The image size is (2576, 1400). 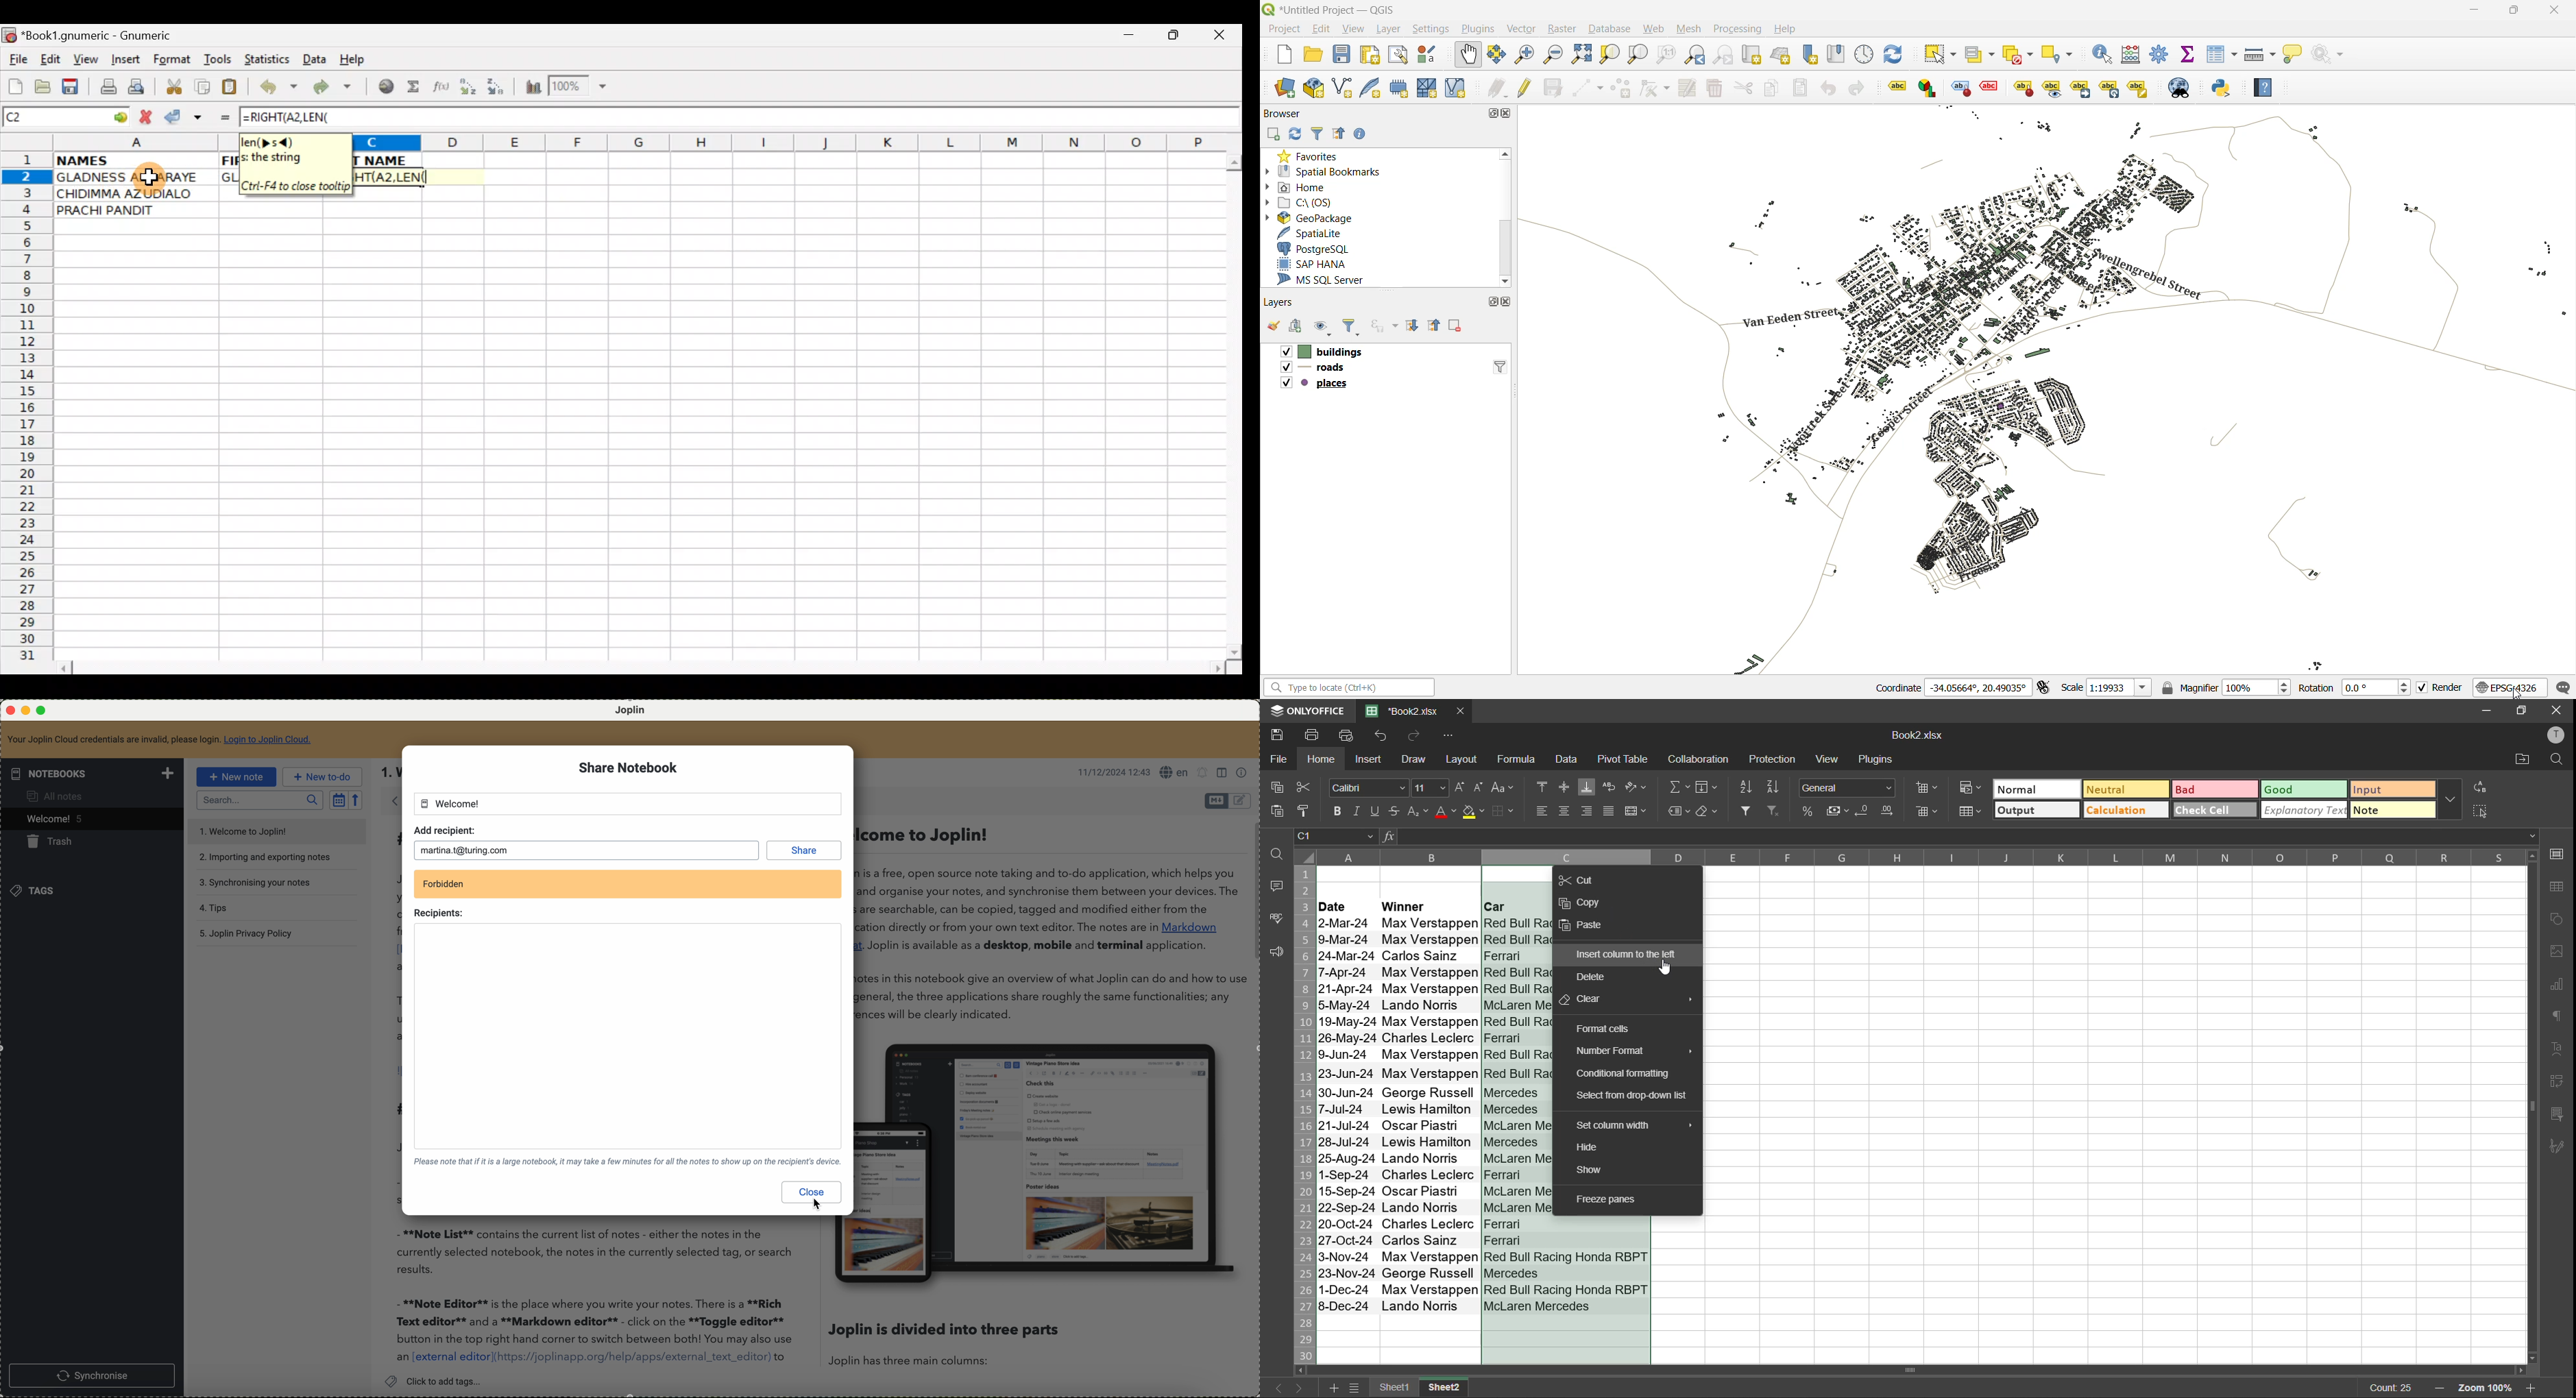 What do you see at coordinates (1753, 54) in the screenshot?
I see `new map view` at bounding box center [1753, 54].